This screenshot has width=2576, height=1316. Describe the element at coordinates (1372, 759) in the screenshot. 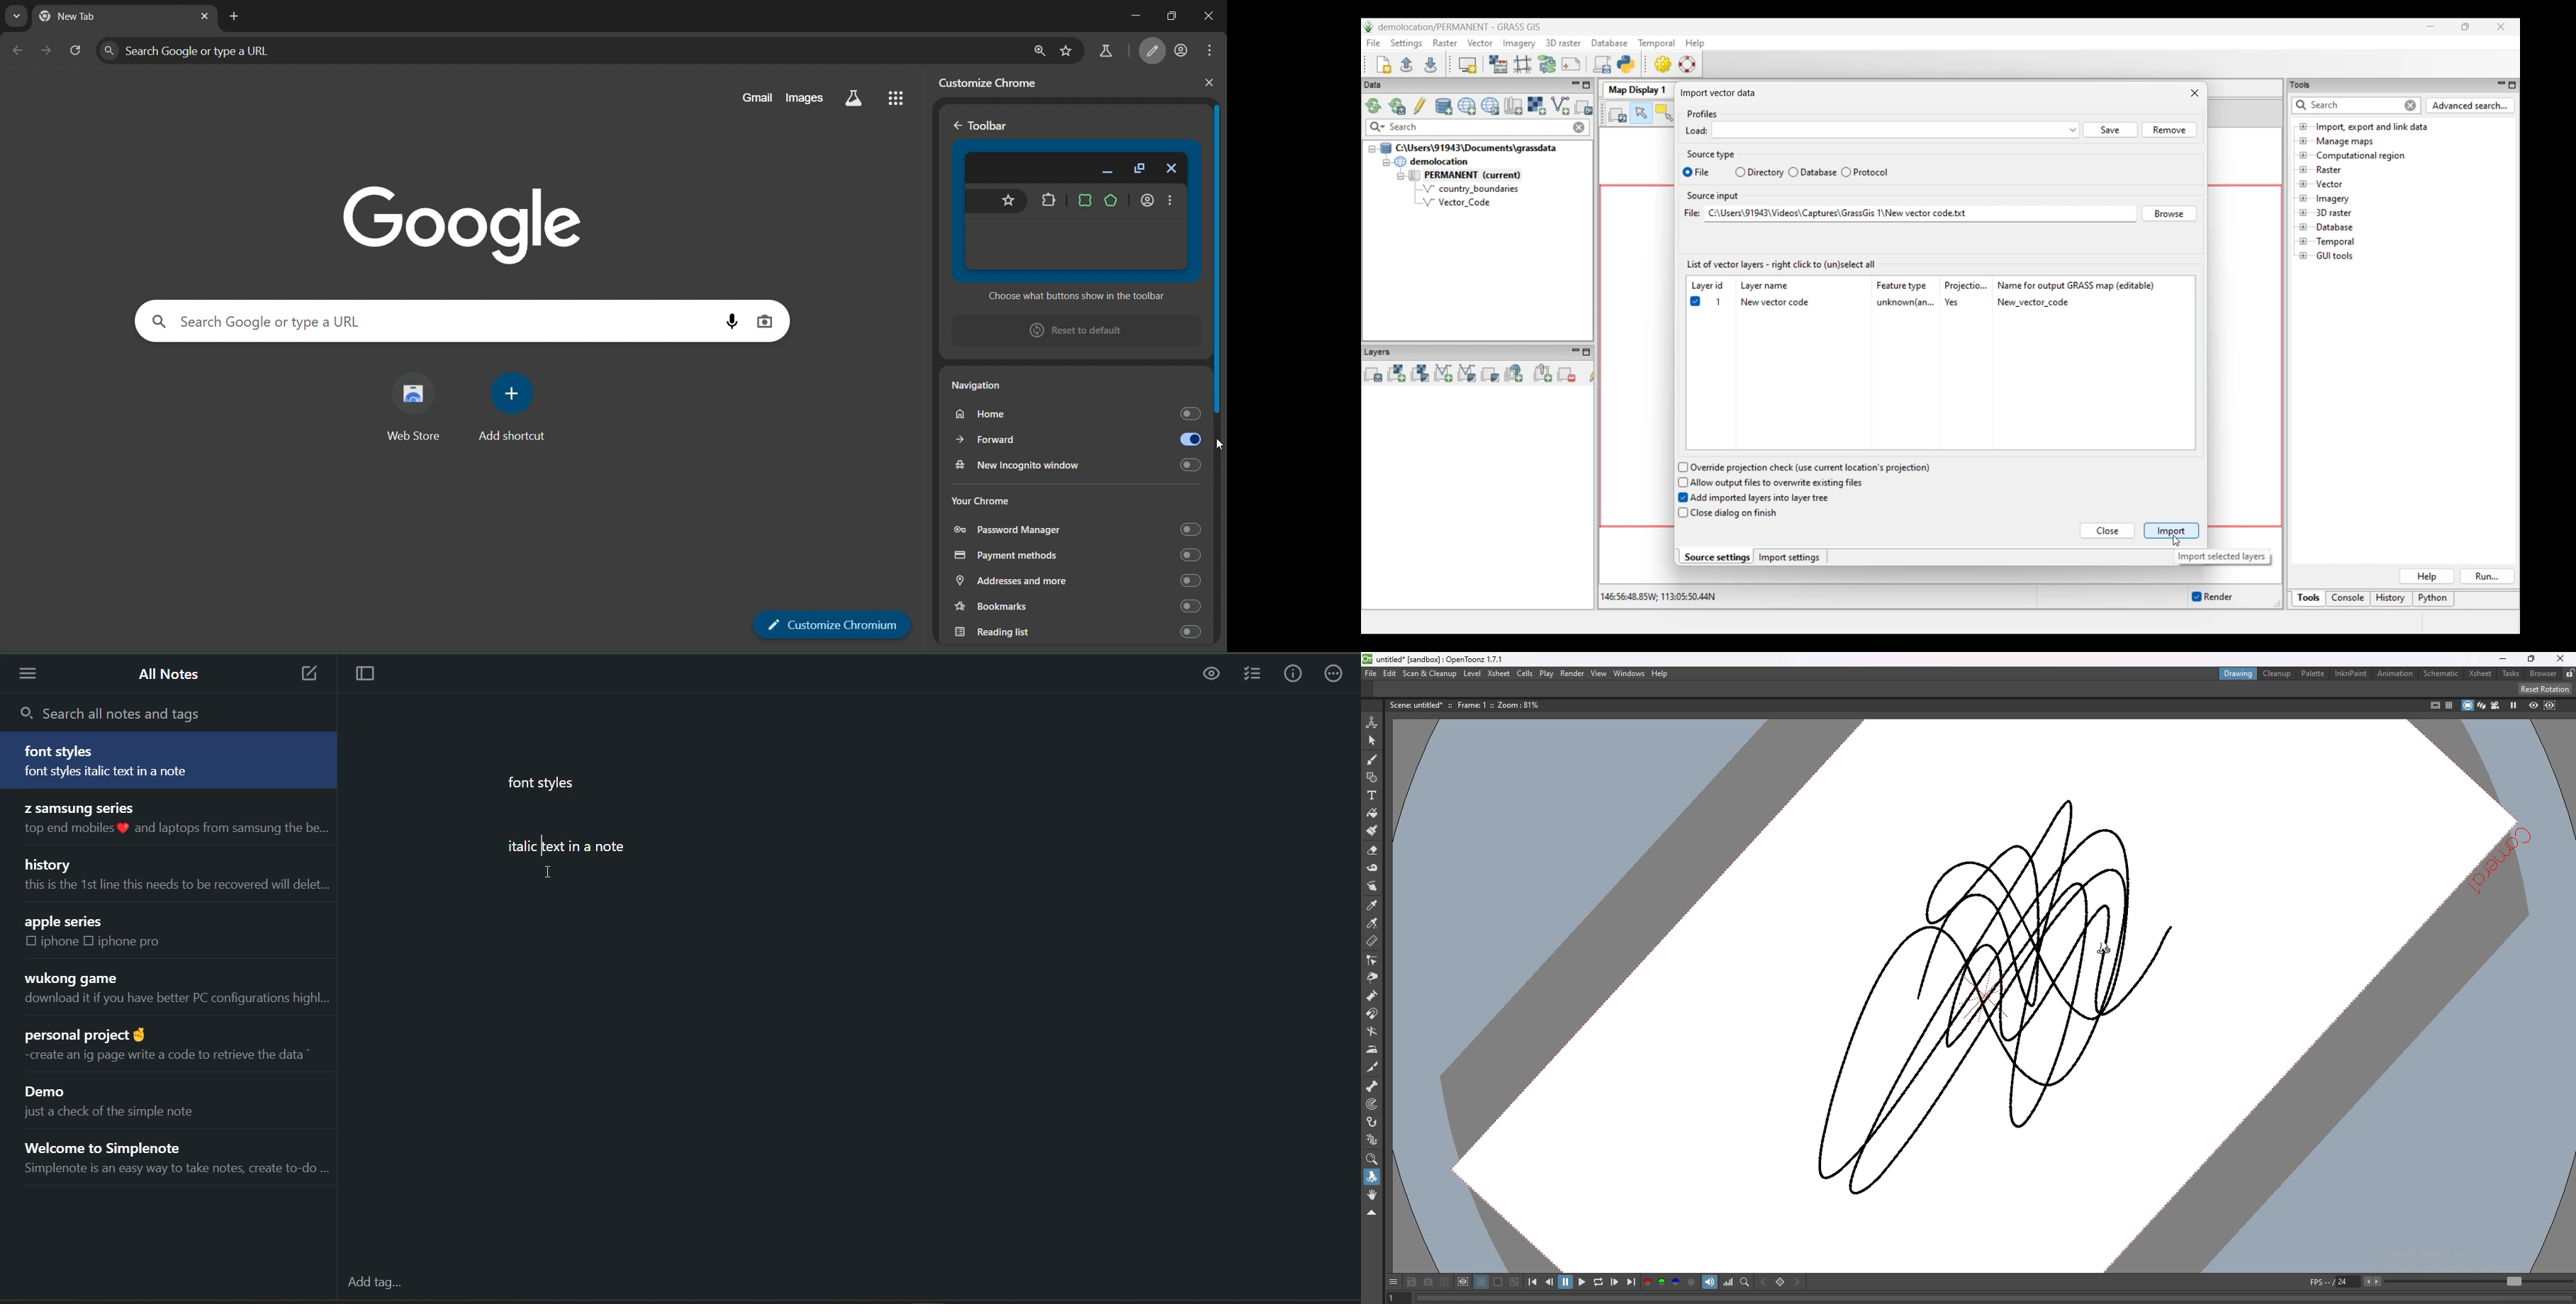

I see `brush tool` at that location.